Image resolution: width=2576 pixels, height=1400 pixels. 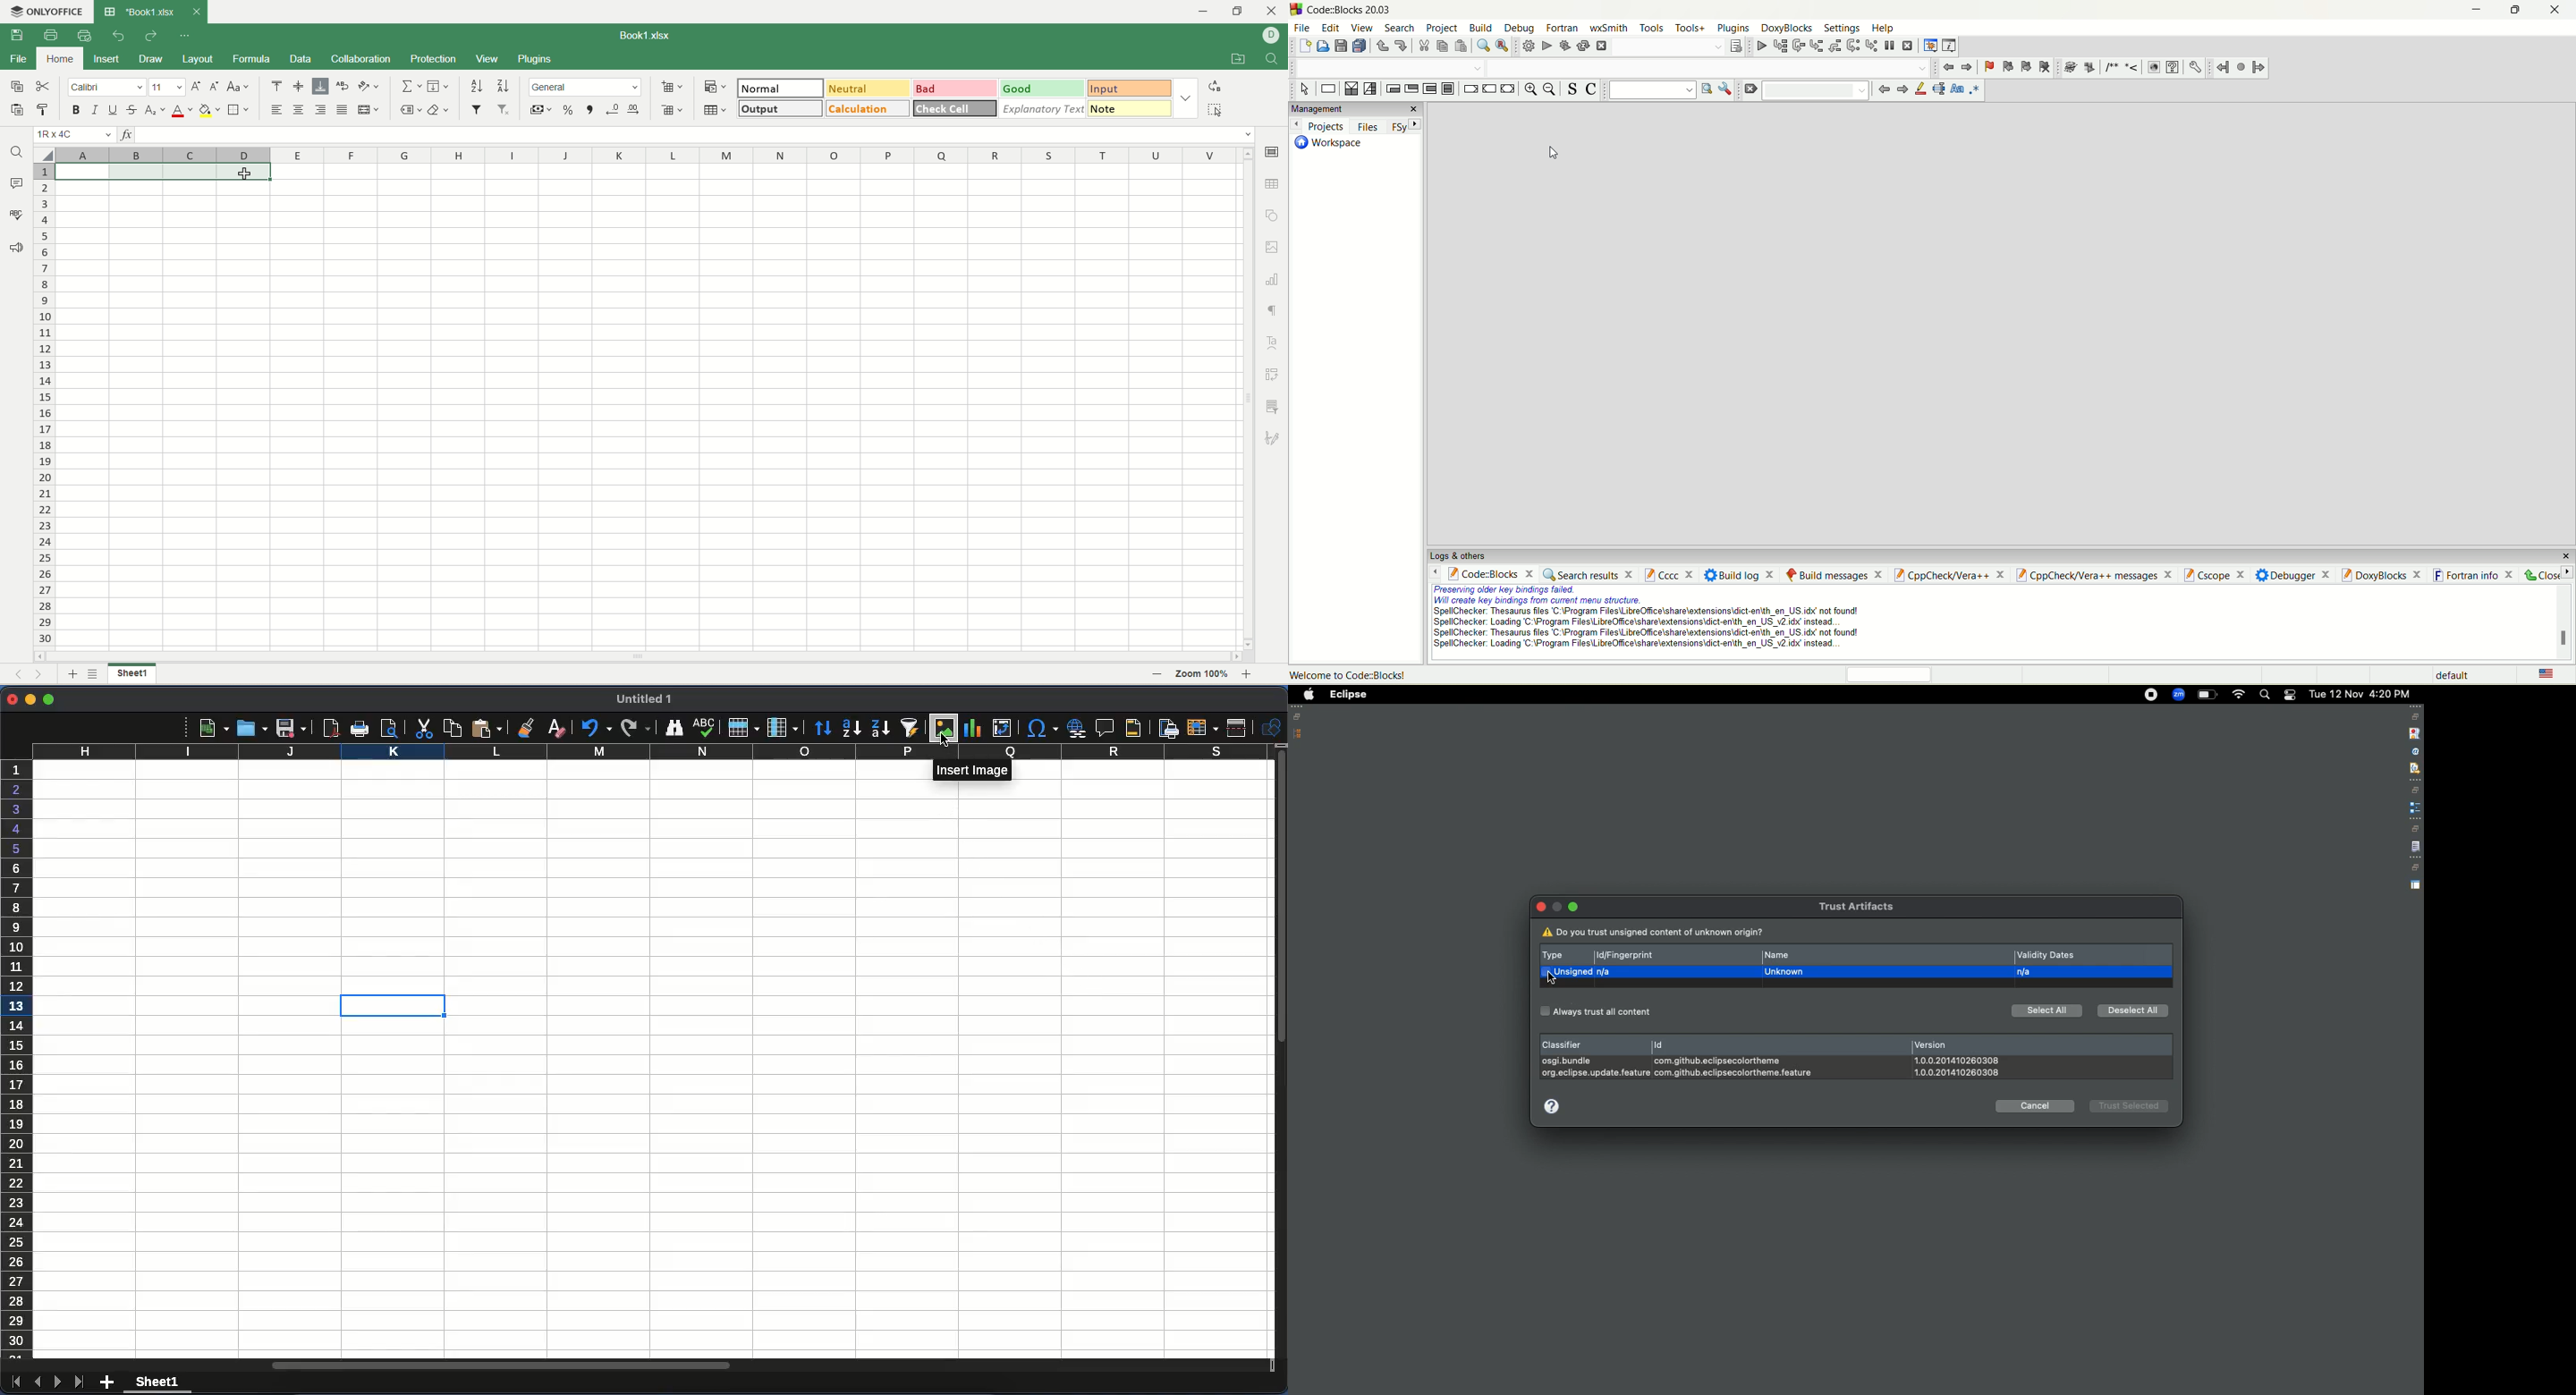 I want to click on Cscope, so click(x=2213, y=573).